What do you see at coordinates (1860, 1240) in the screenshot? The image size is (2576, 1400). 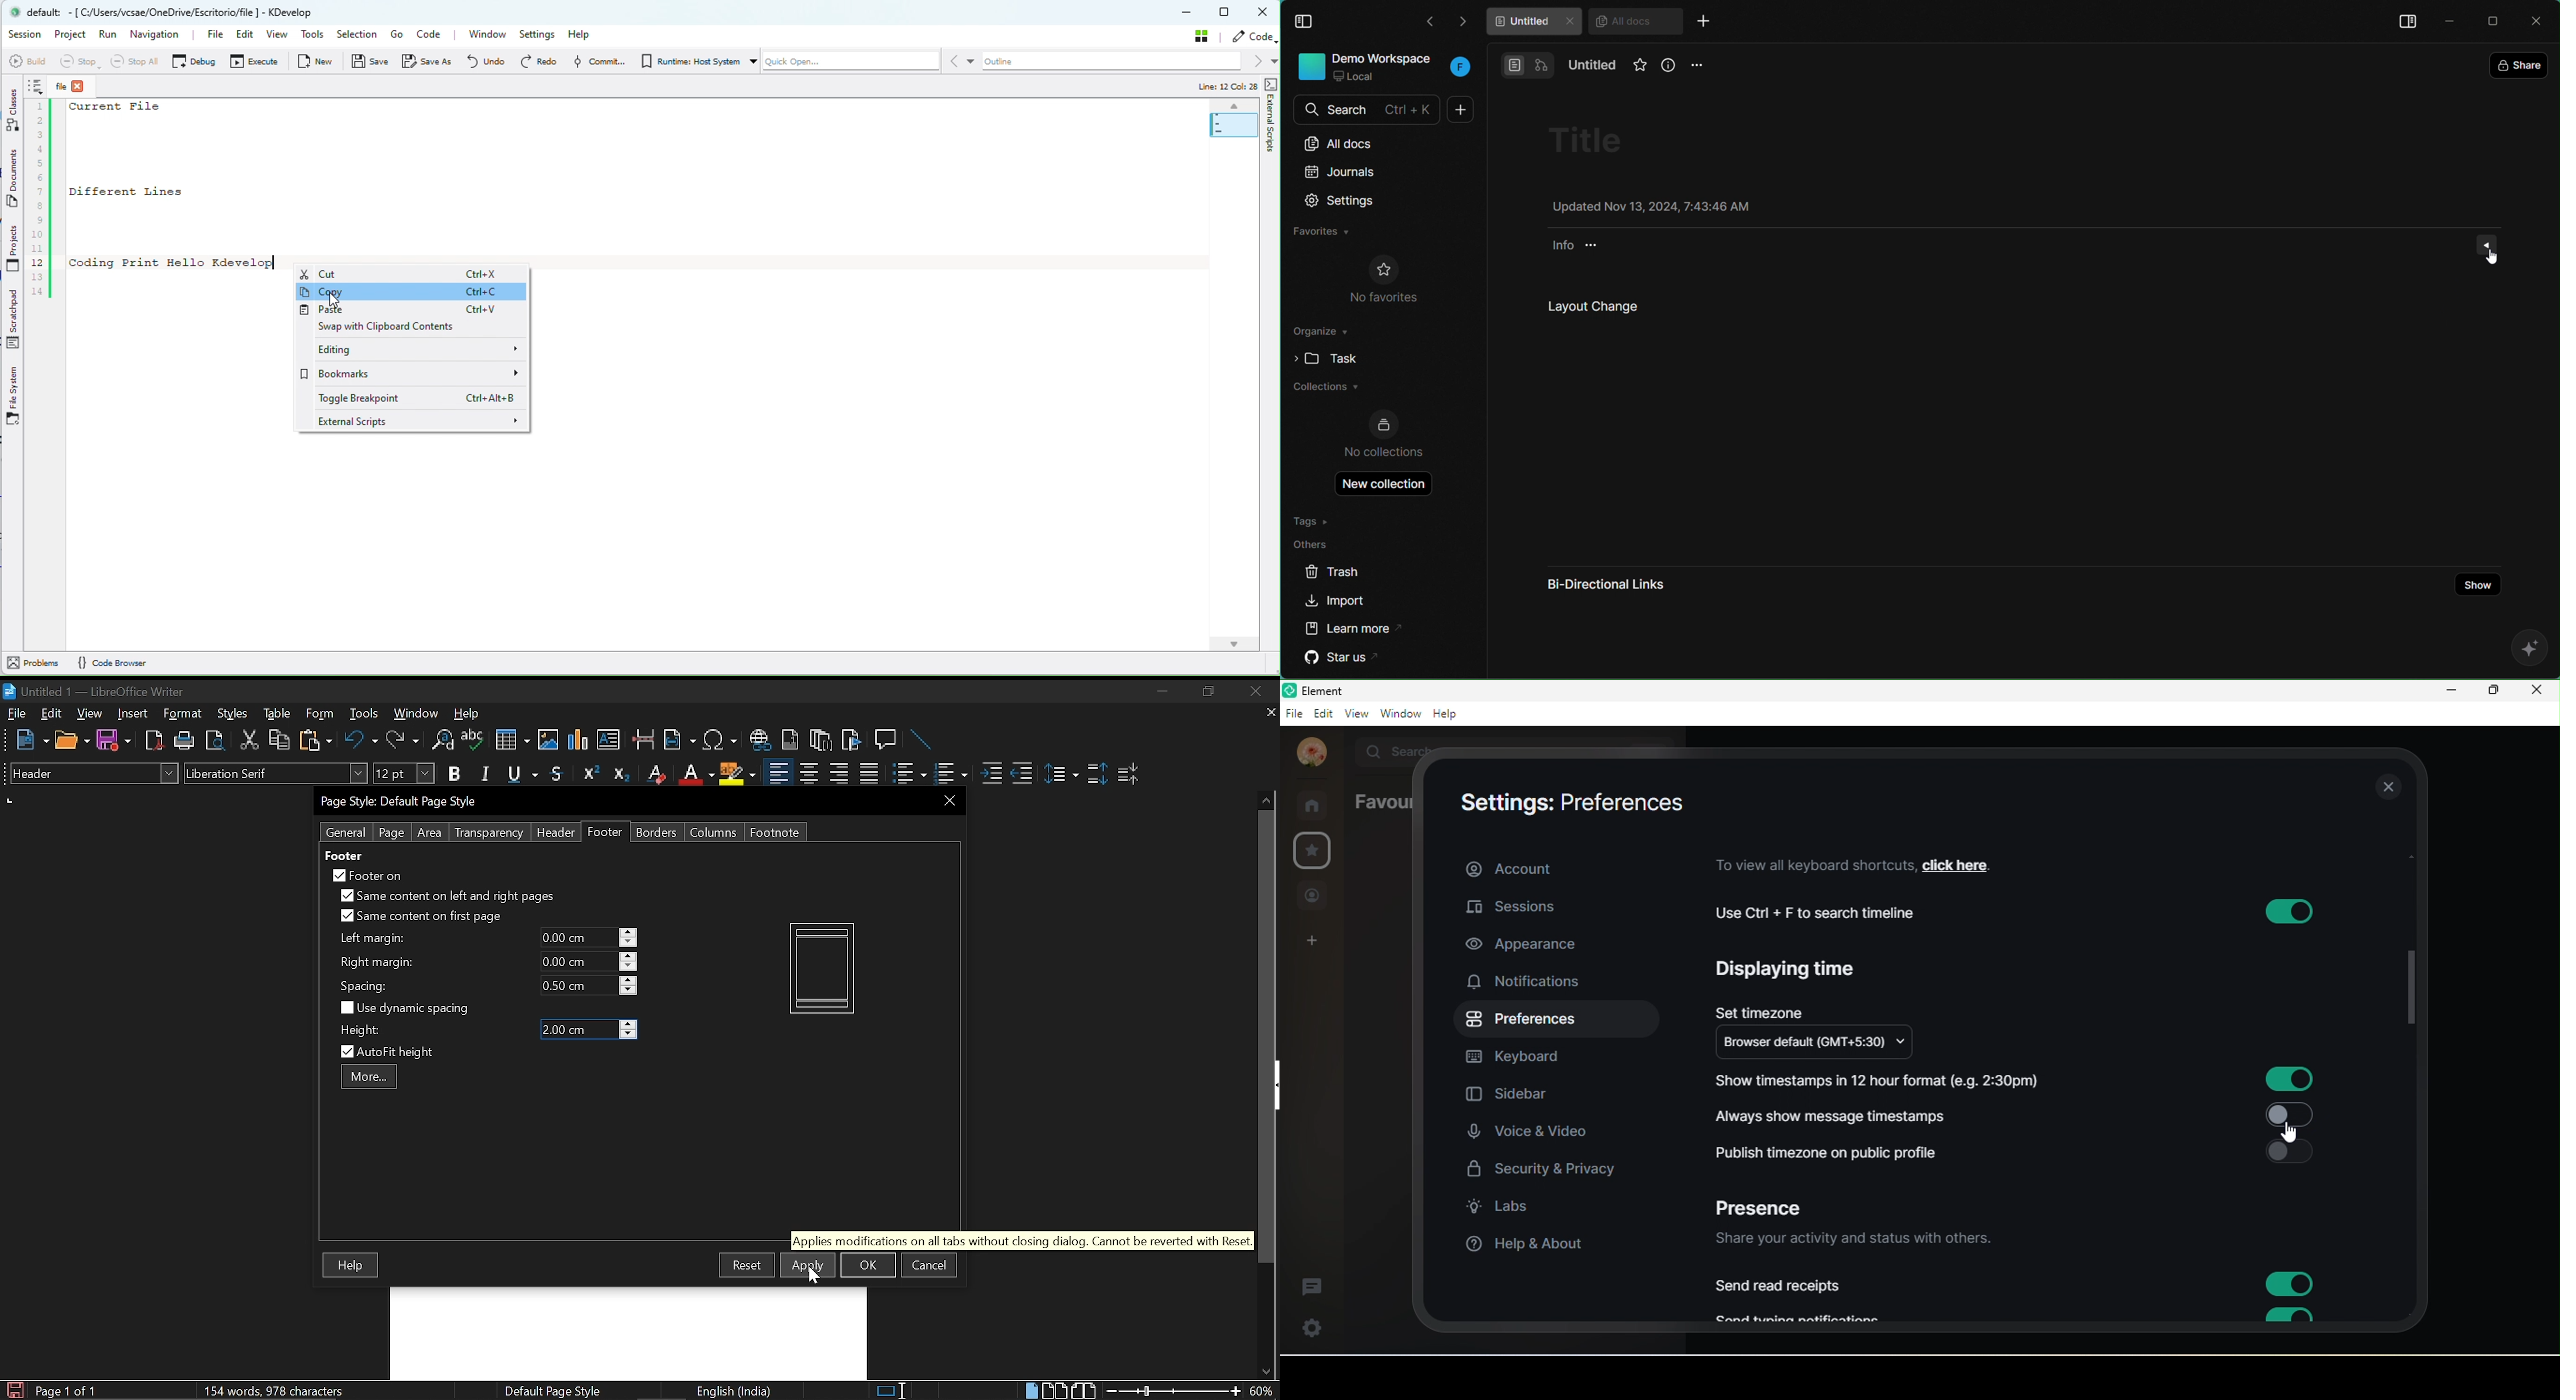 I see `share your activity and status with others.` at bounding box center [1860, 1240].